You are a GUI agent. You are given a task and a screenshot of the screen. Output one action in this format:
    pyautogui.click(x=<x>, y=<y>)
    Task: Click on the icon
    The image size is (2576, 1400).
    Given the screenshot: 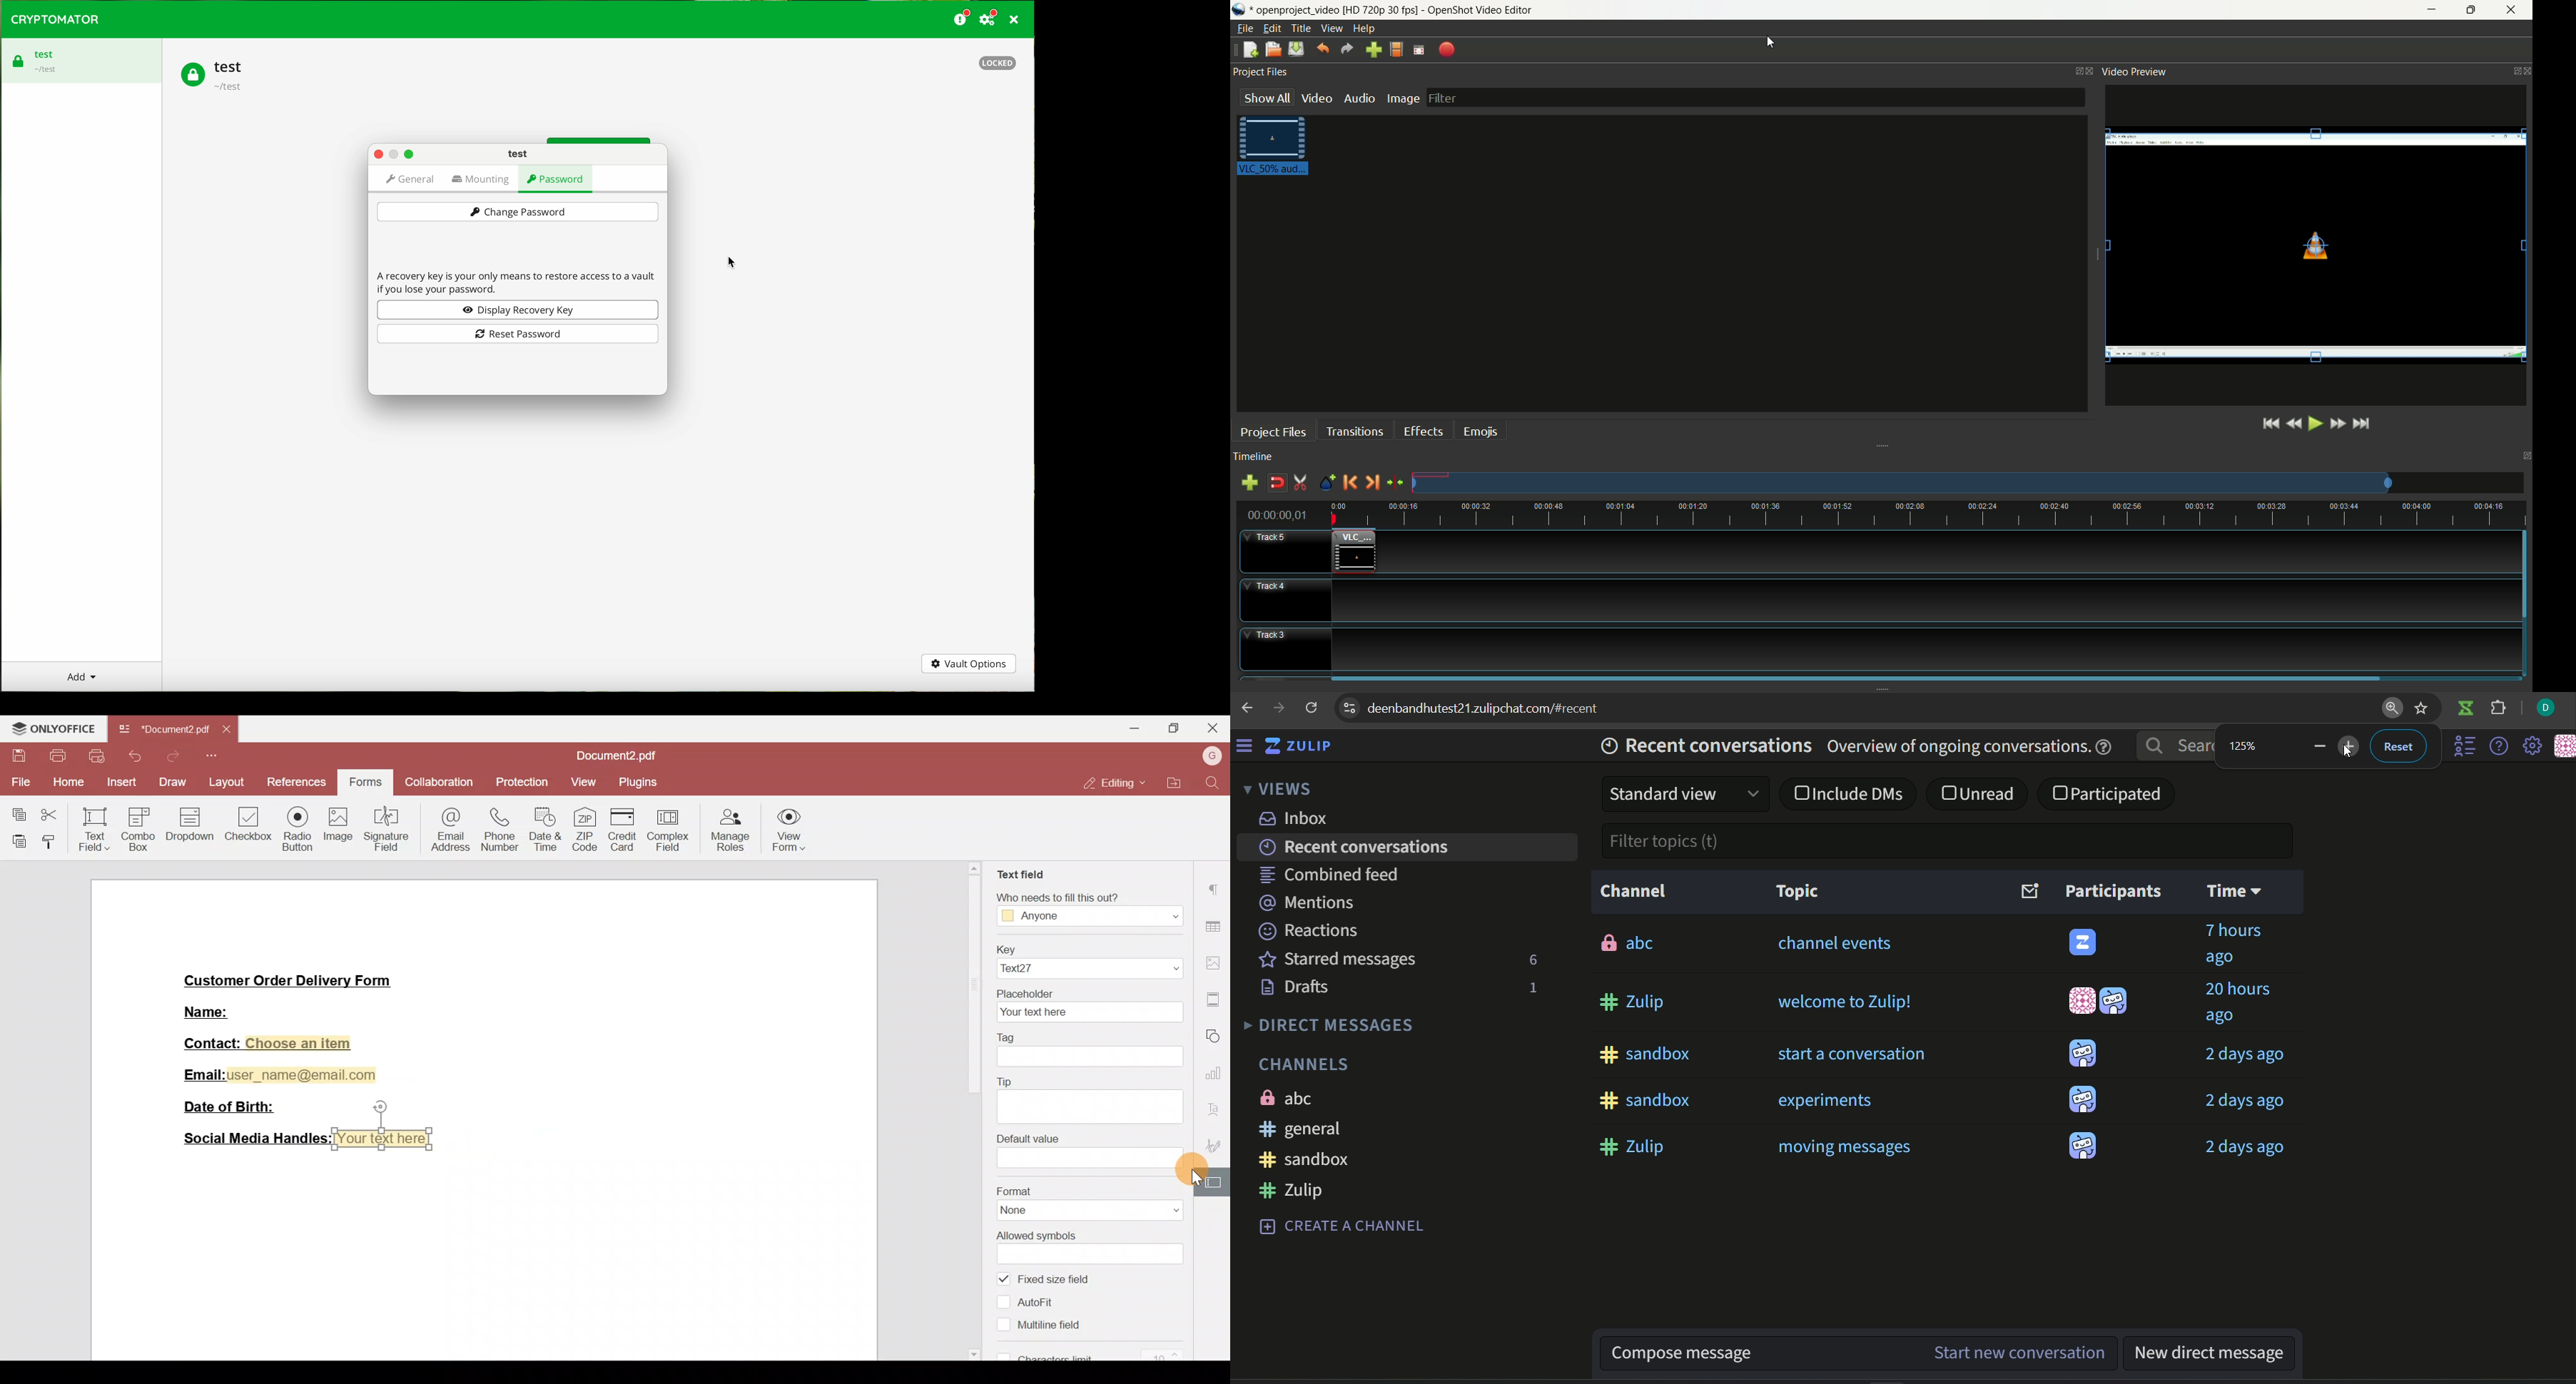 What is the action you would take?
    pyautogui.click(x=2084, y=1144)
    